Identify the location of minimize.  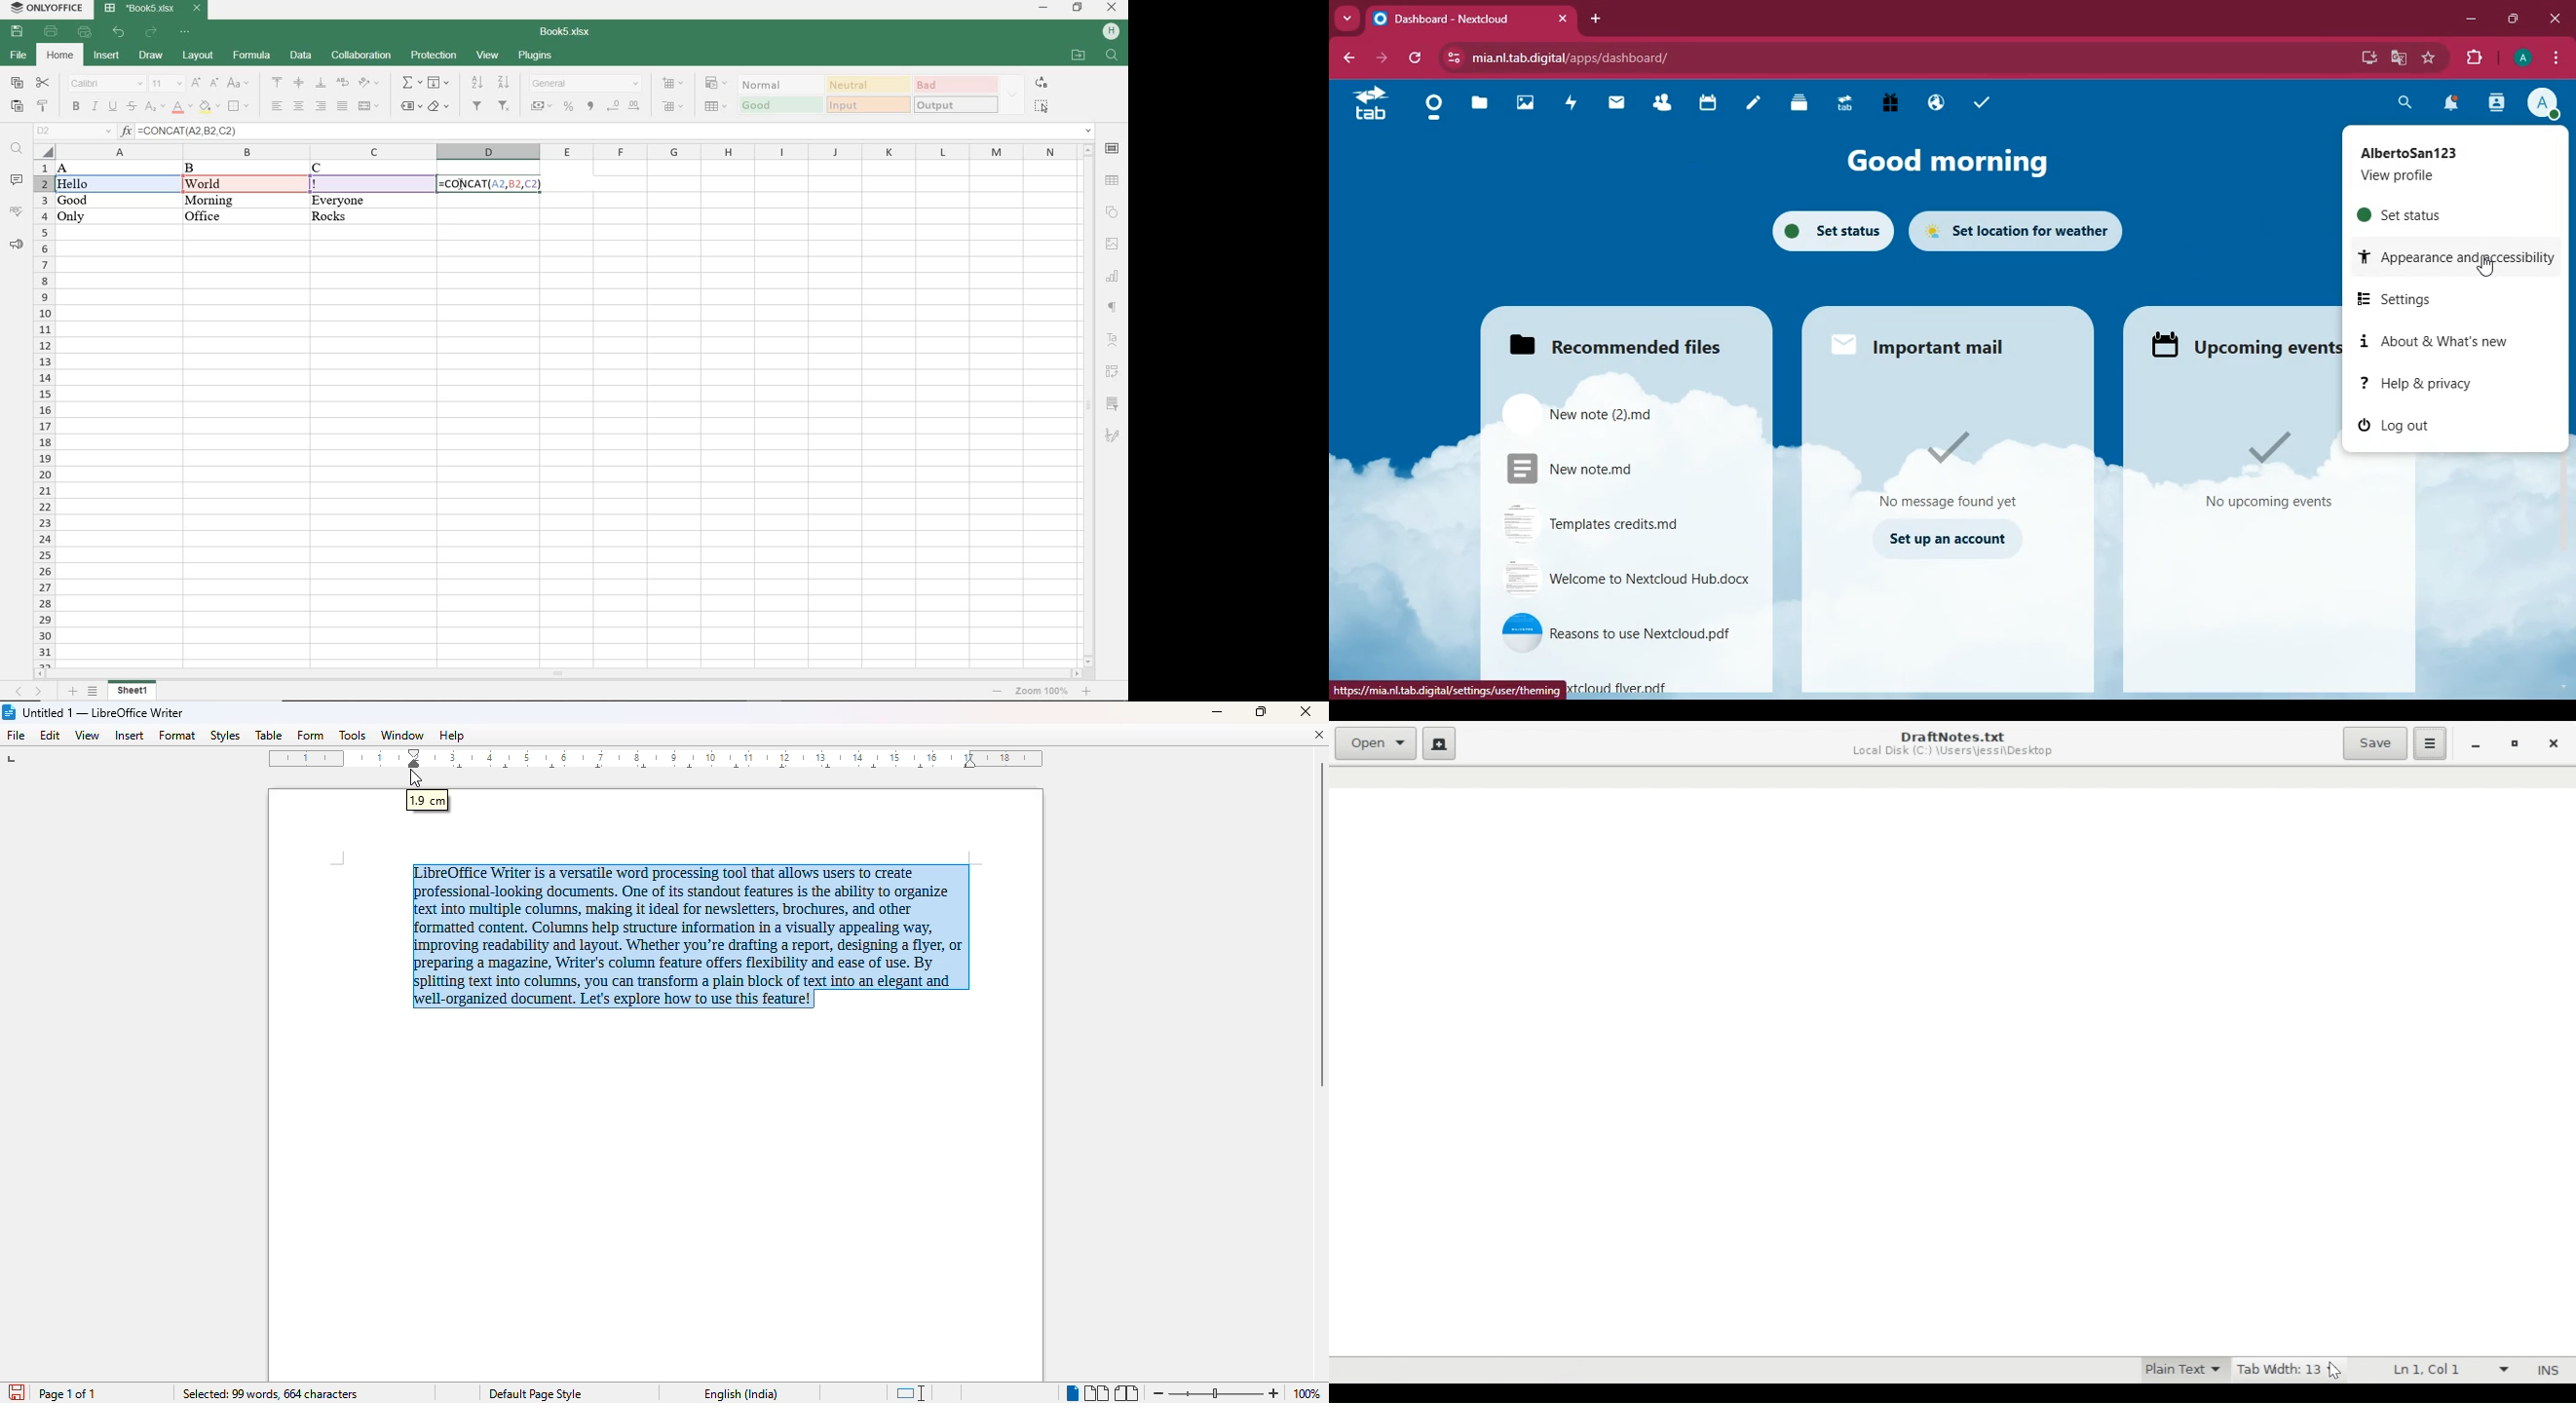
(2467, 19).